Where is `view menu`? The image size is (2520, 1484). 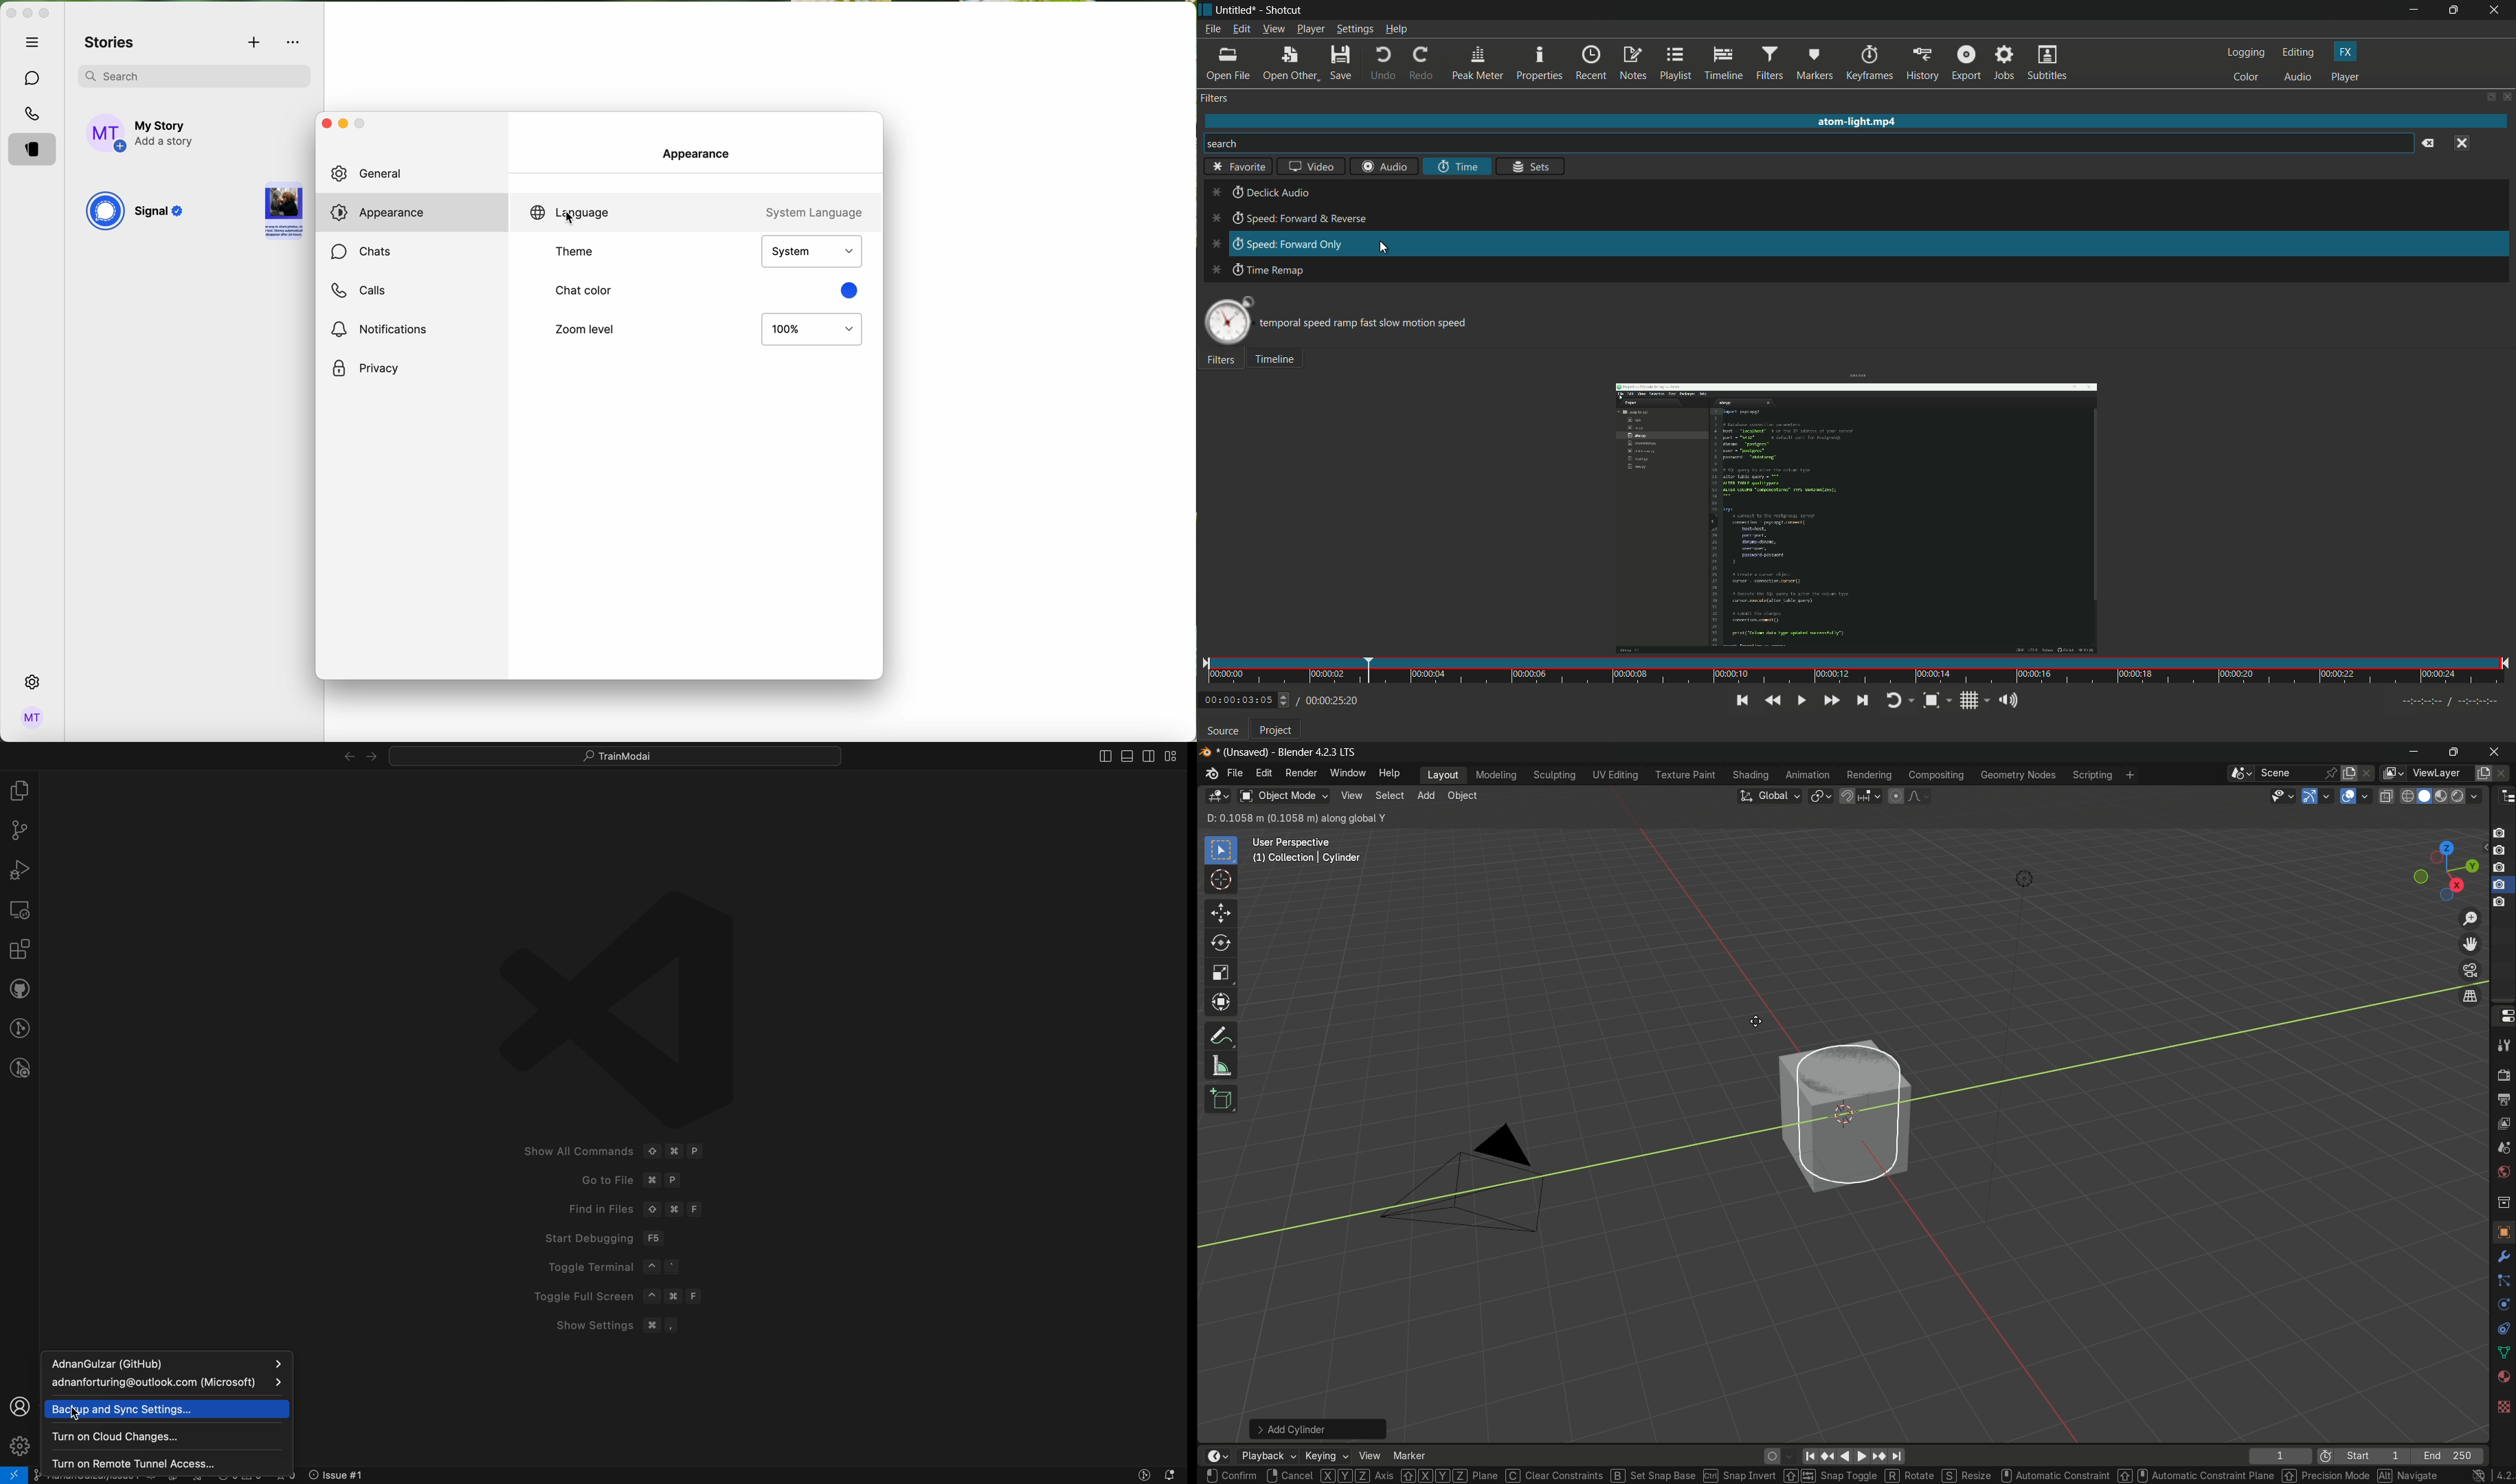 view menu is located at coordinates (1272, 29).